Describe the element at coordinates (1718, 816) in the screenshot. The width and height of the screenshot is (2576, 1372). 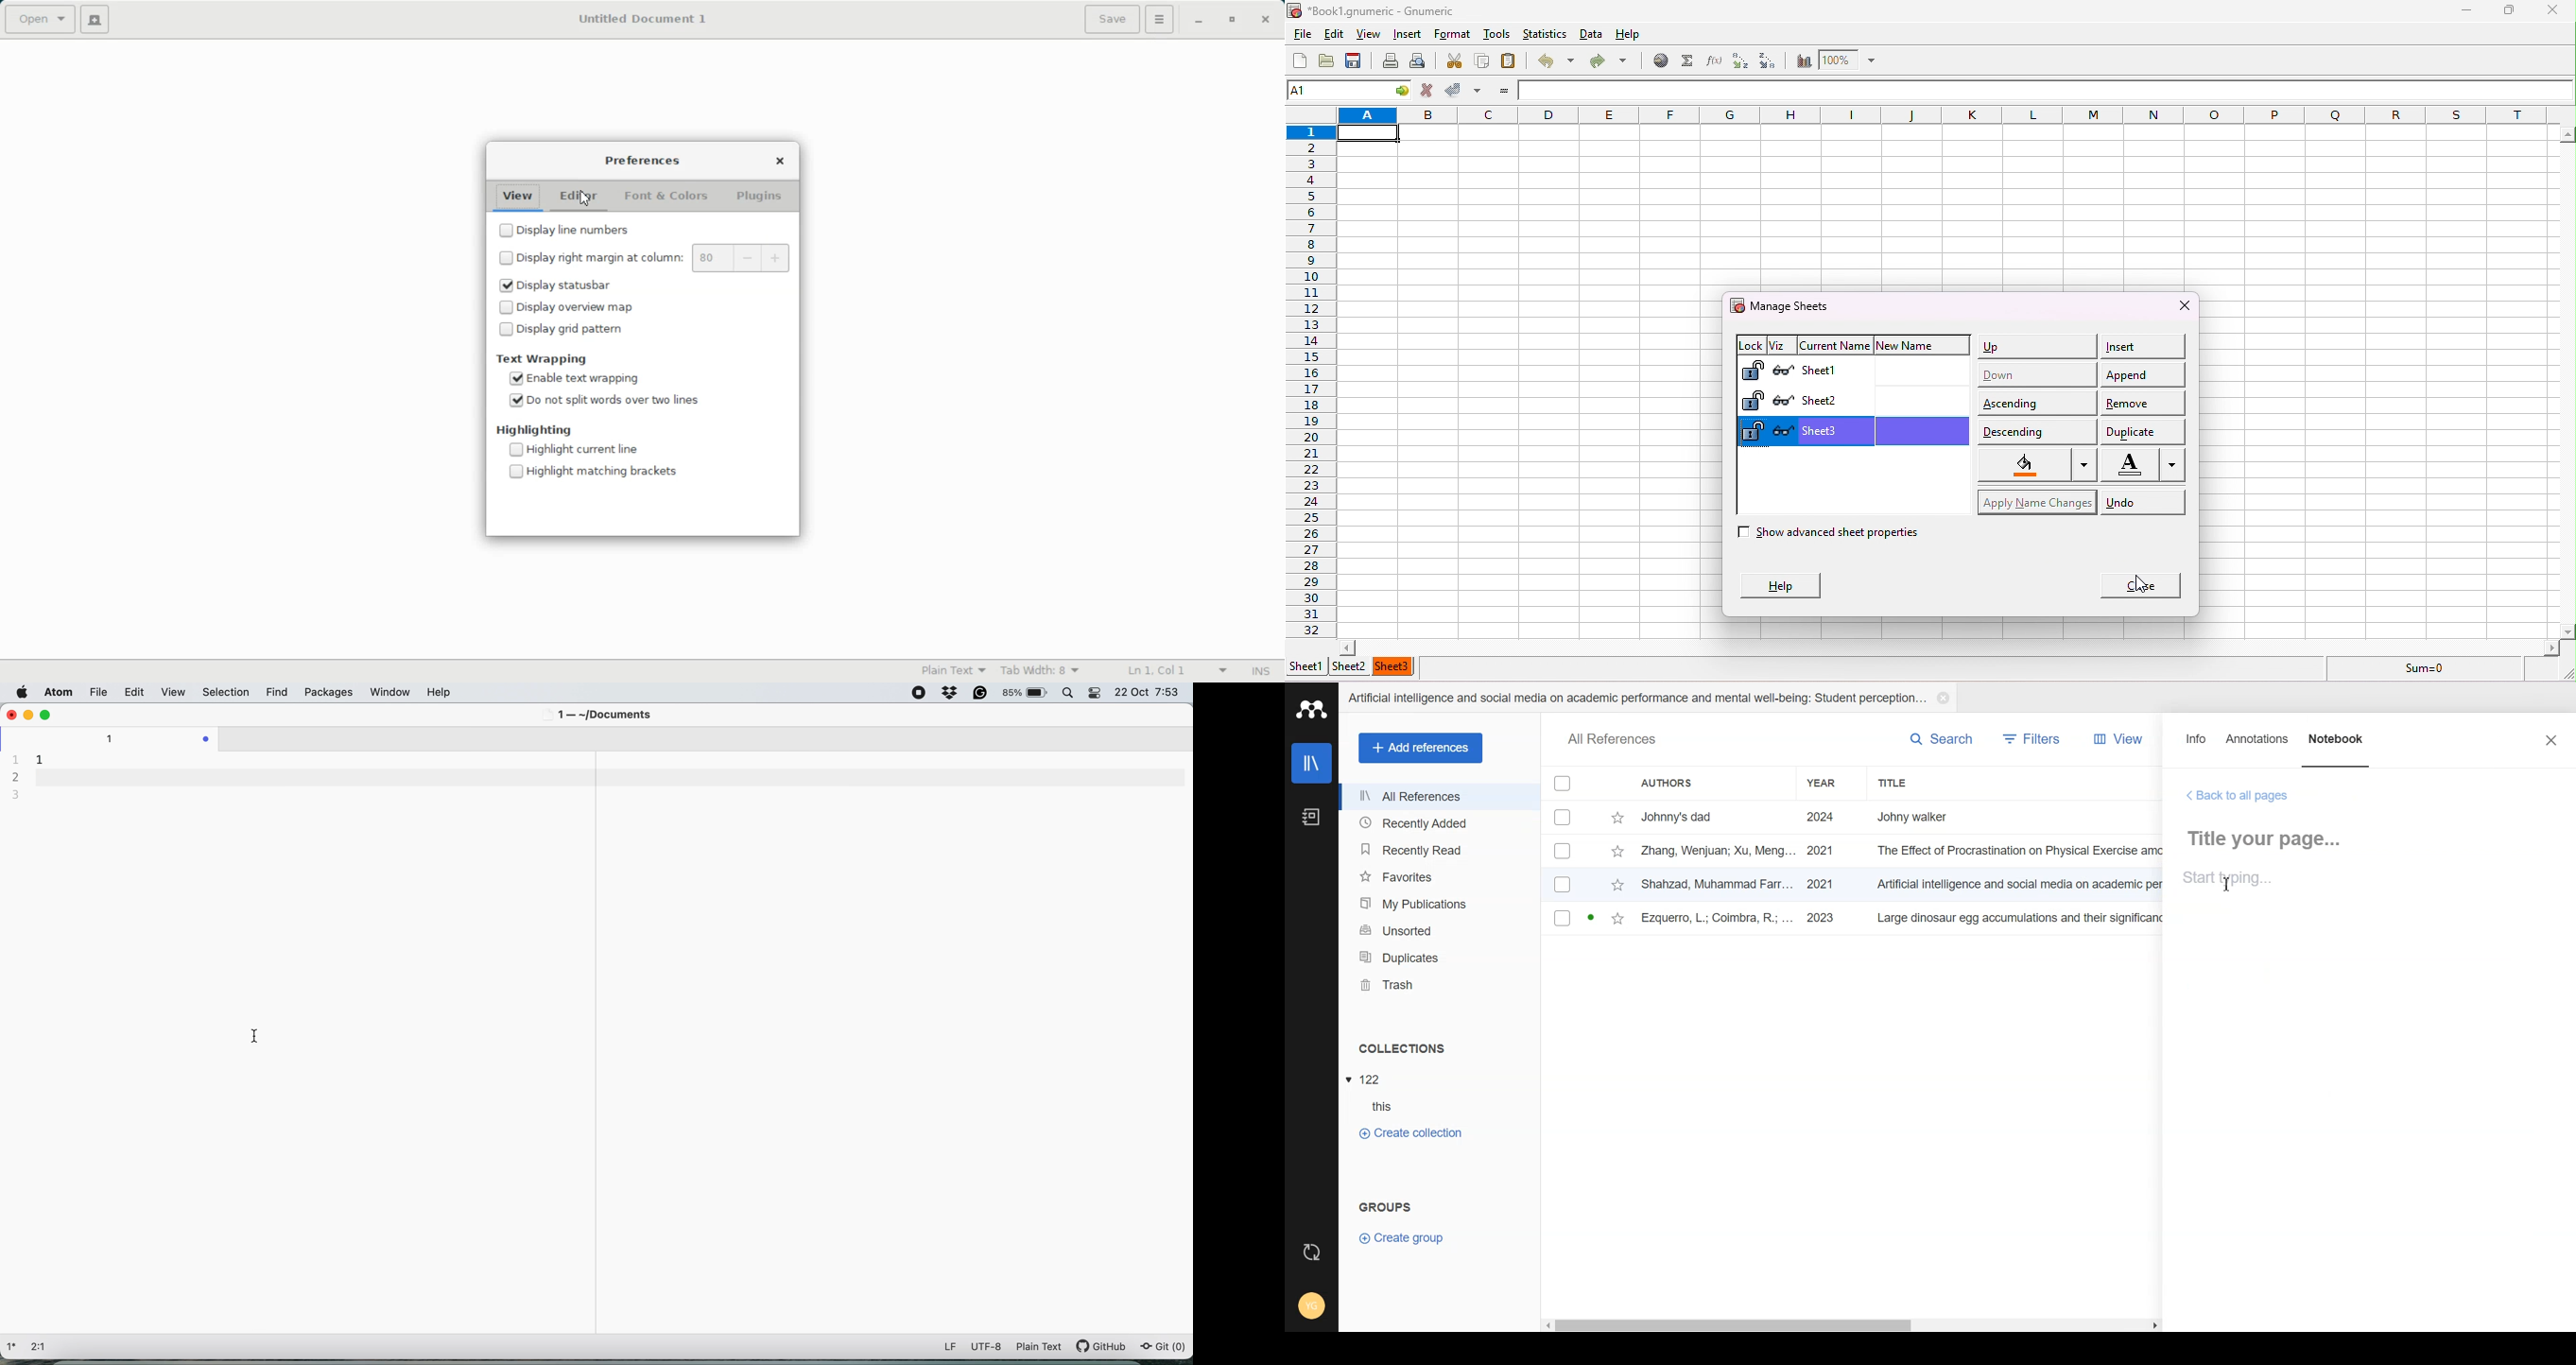
I see `johnny's dad` at that location.